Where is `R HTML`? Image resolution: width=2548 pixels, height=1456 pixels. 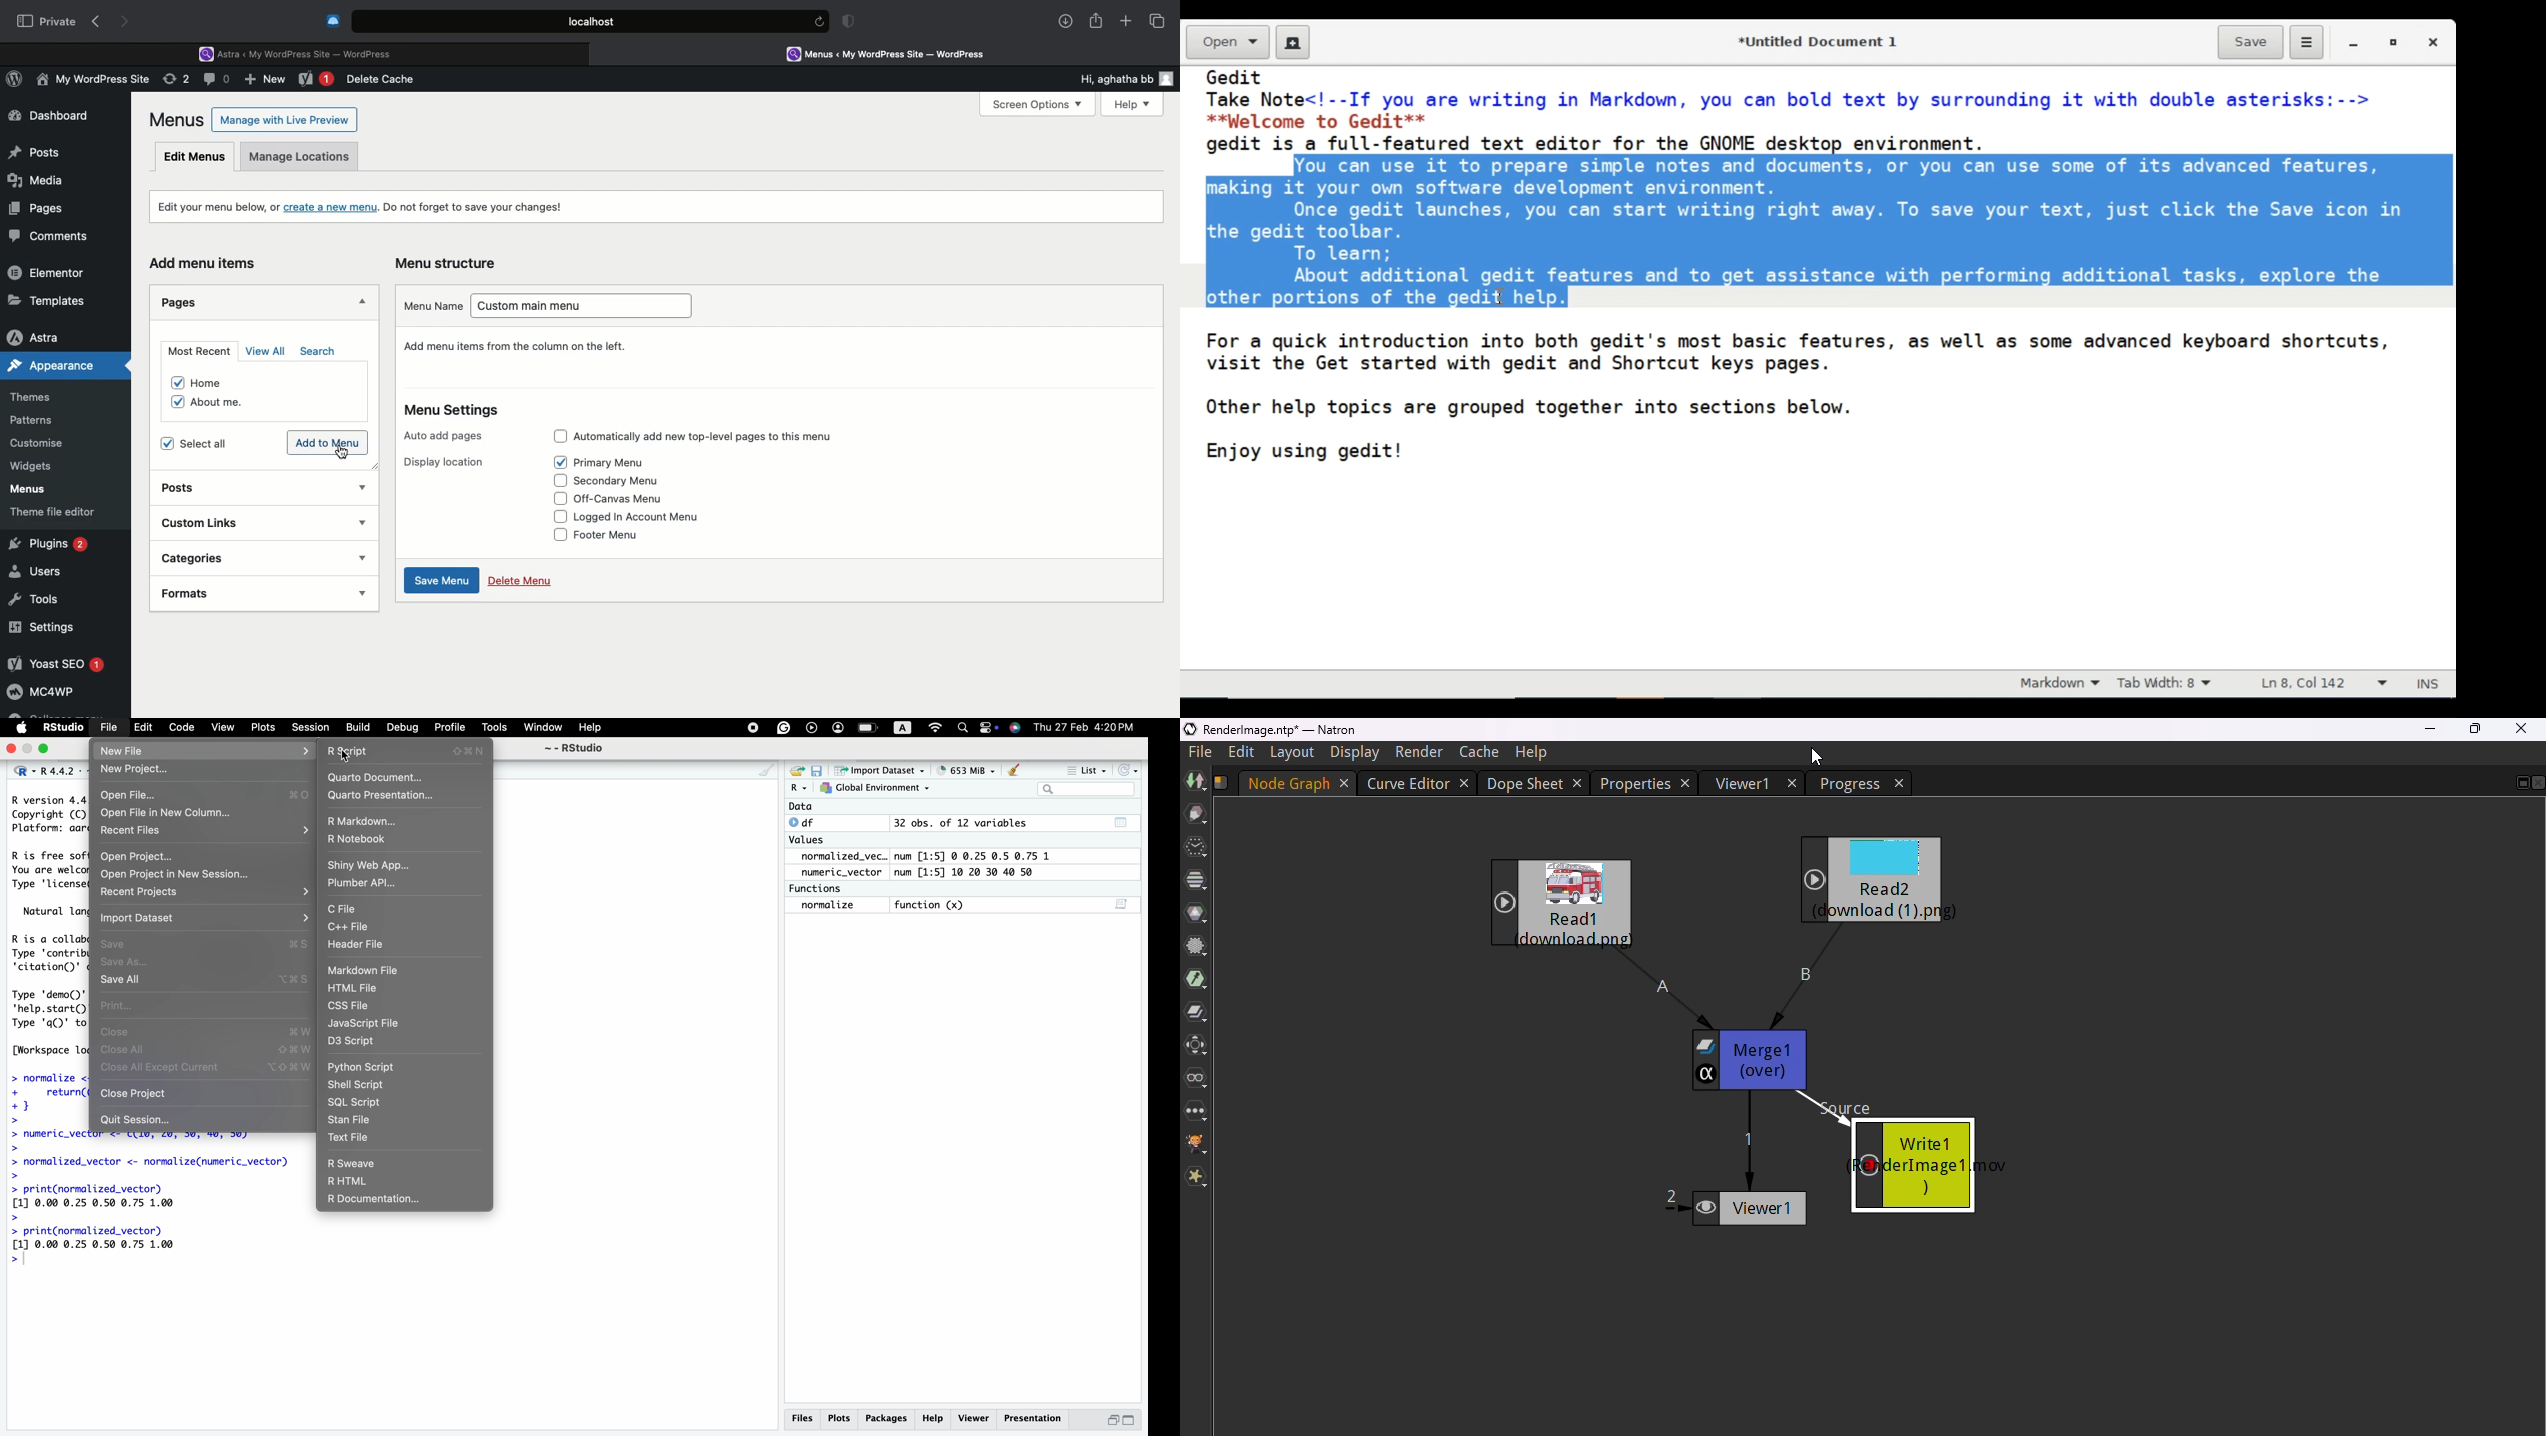 R HTML is located at coordinates (347, 1183).